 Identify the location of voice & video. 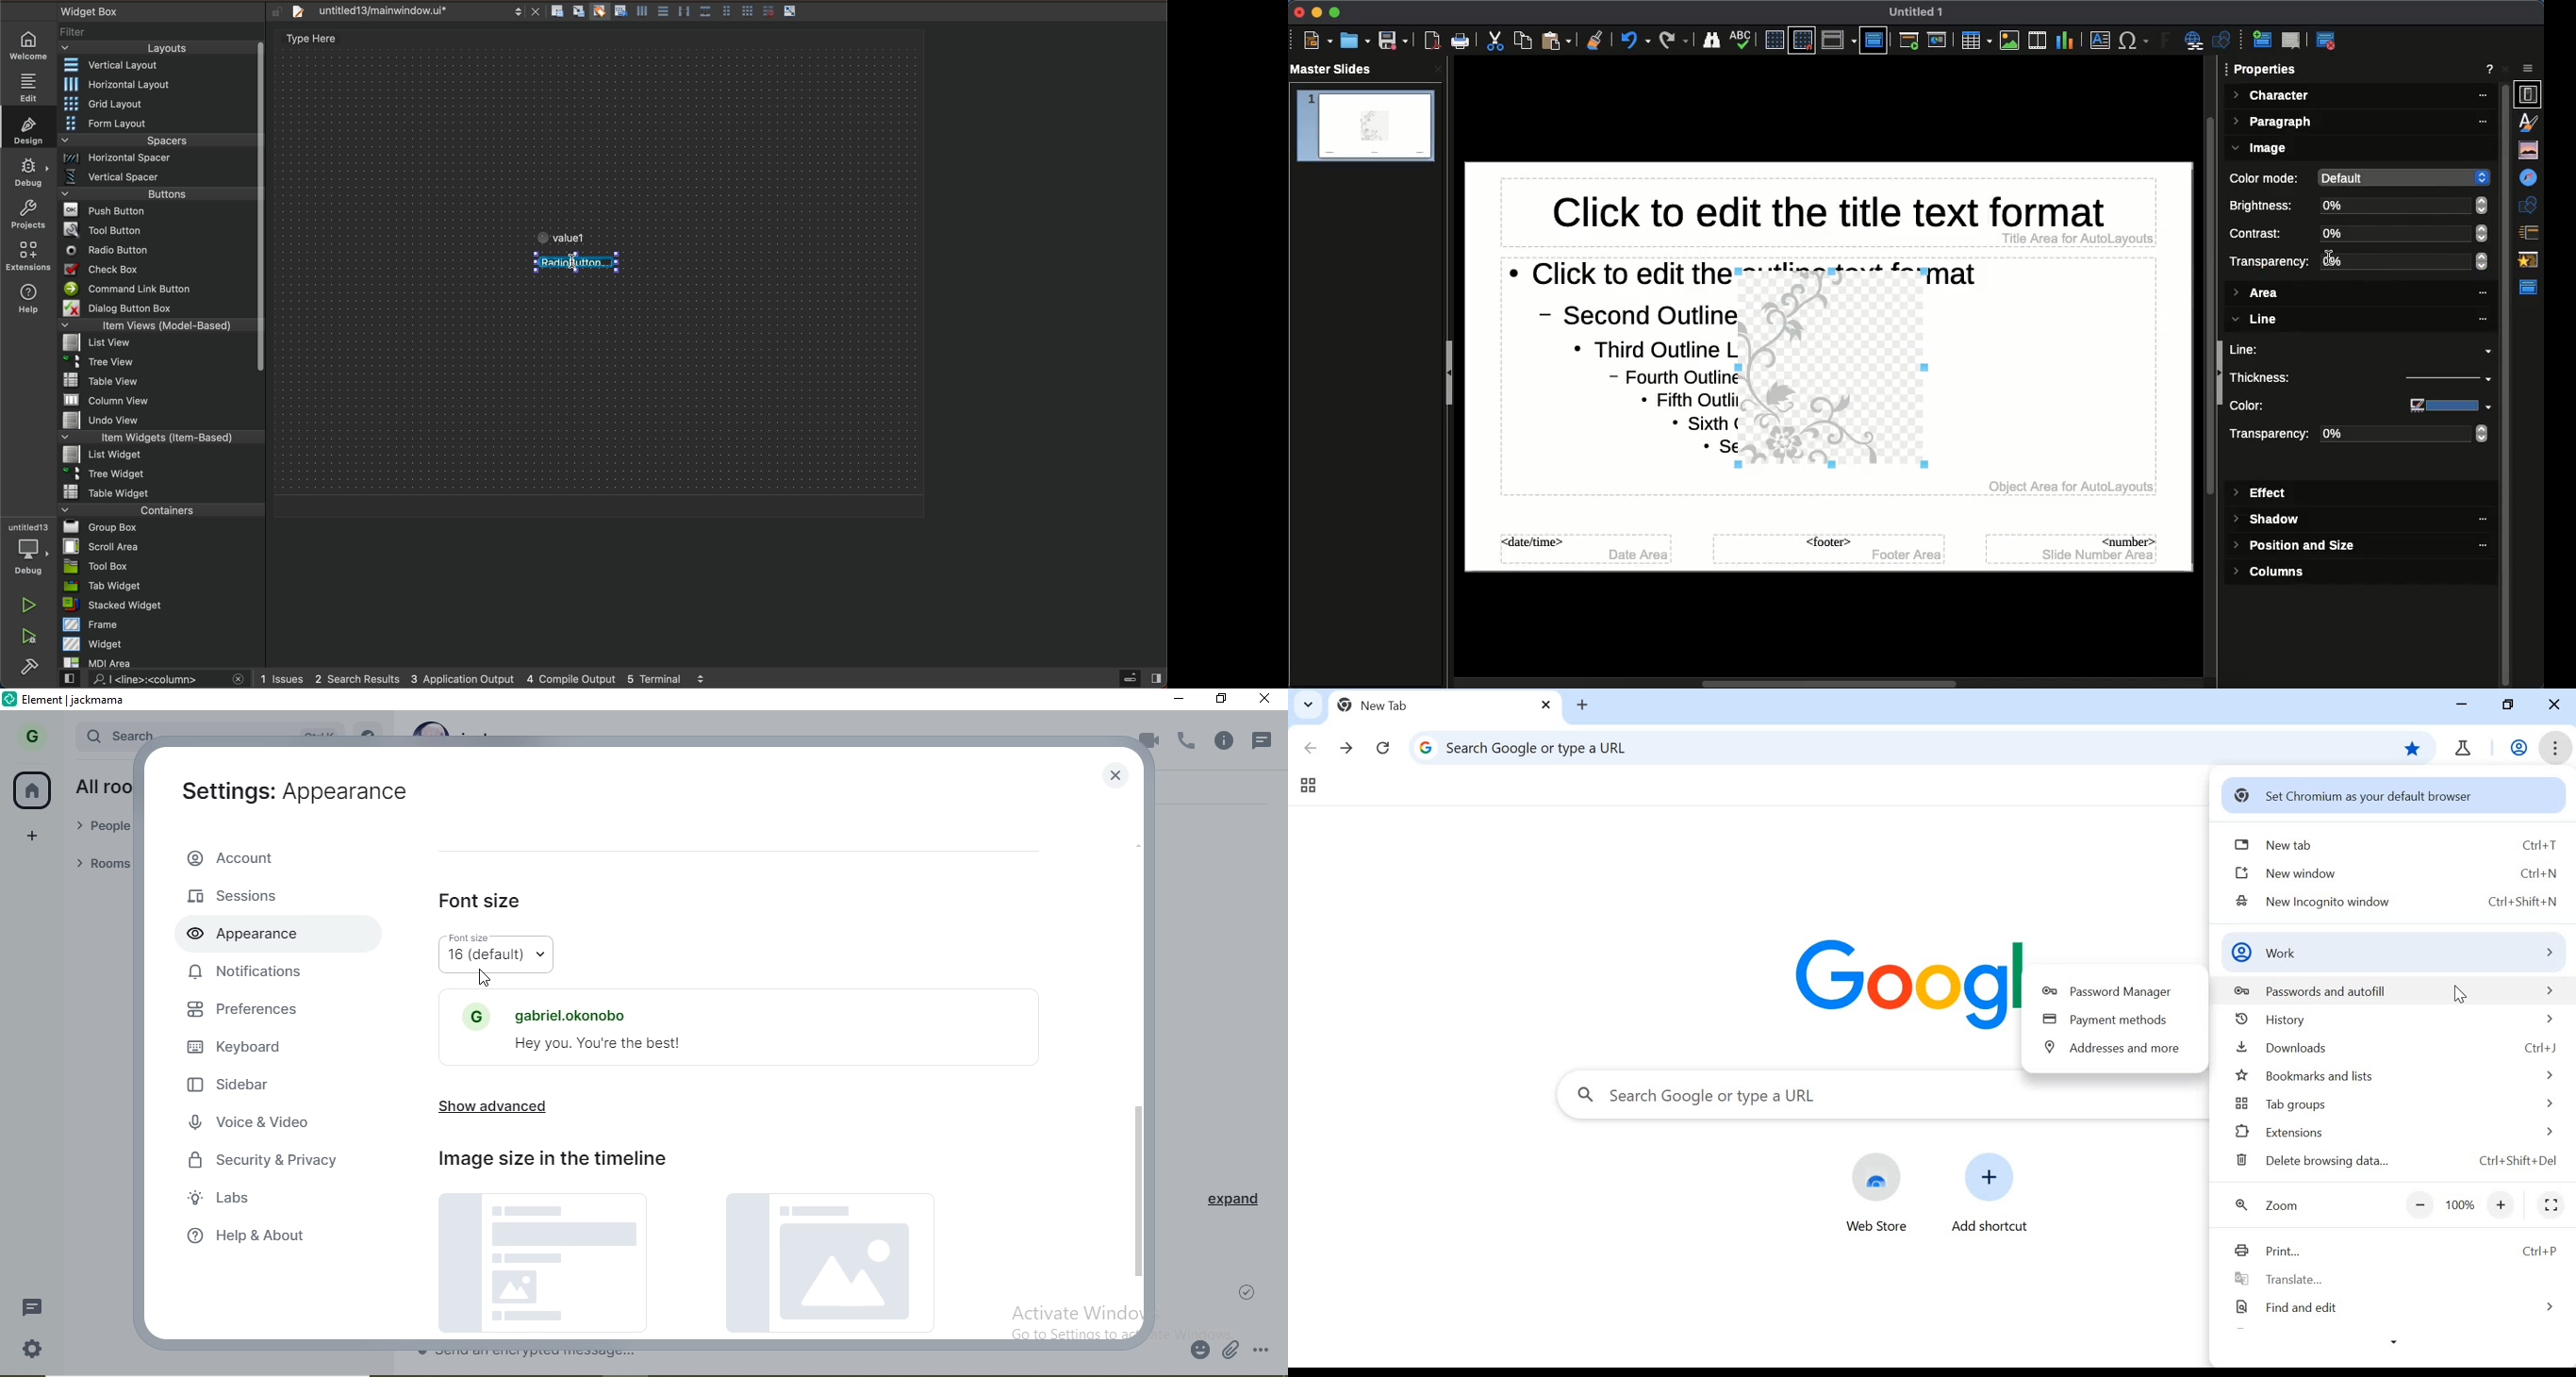
(251, 1123).